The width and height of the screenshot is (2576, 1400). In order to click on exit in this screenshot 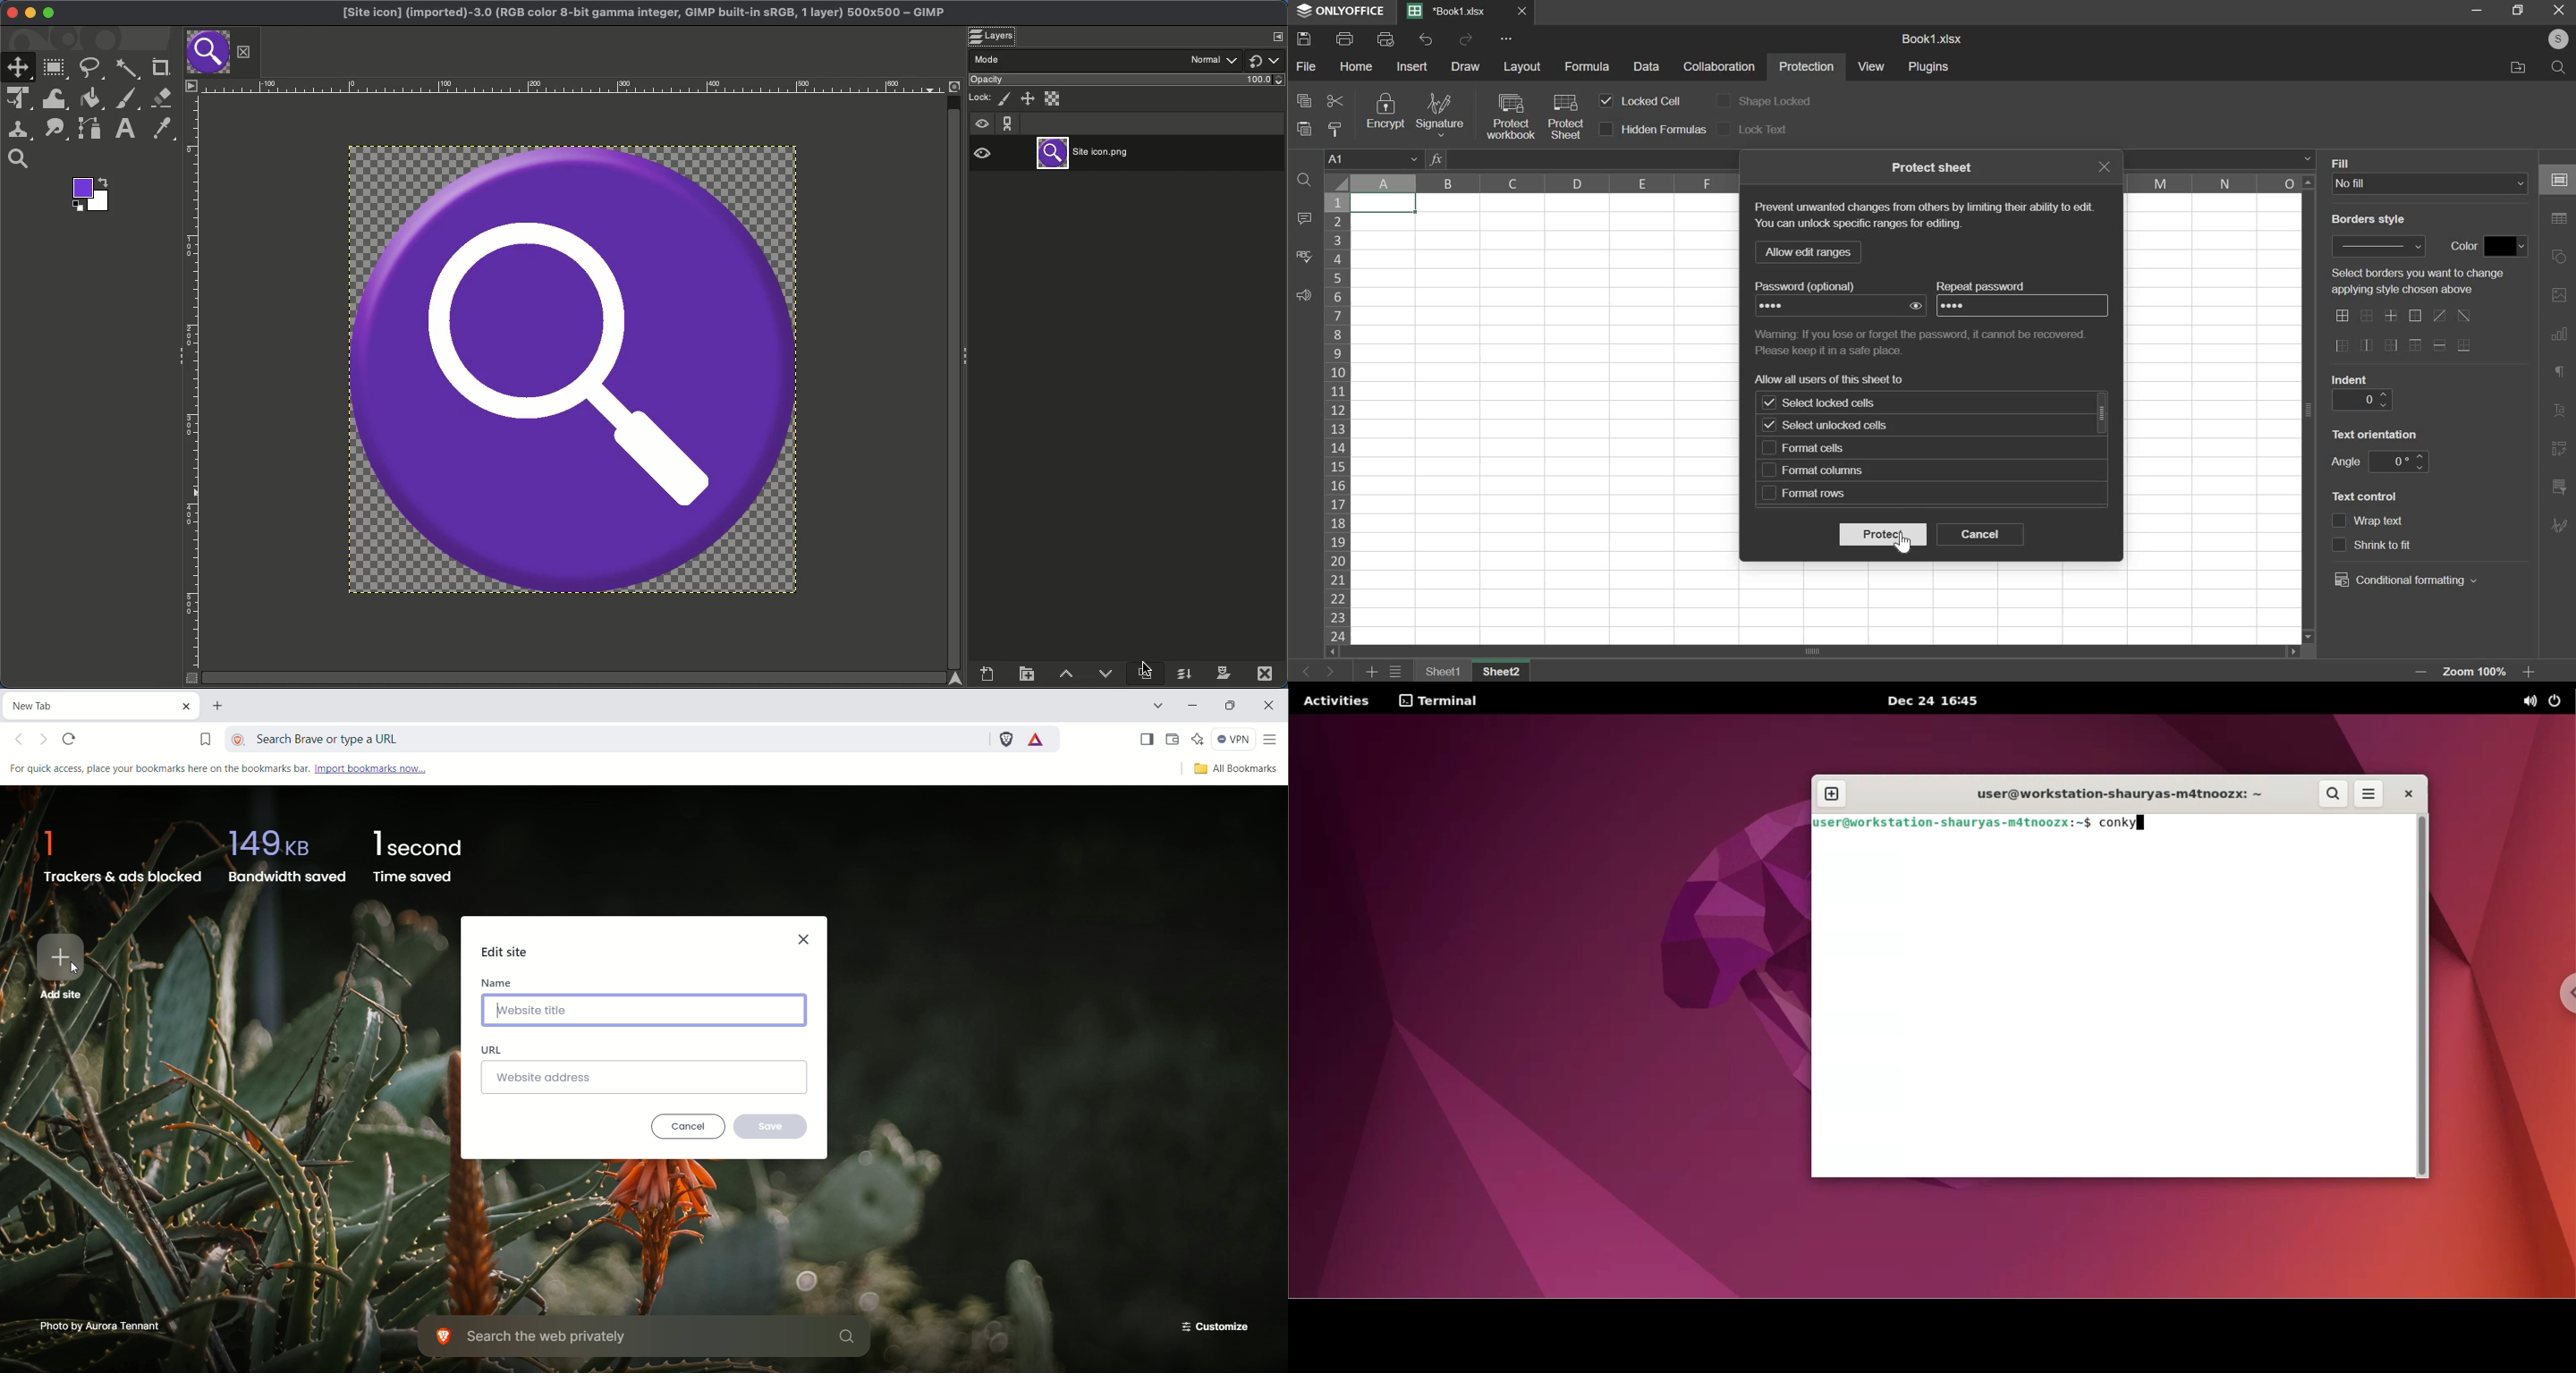, I will do `click(2103, 167)`.